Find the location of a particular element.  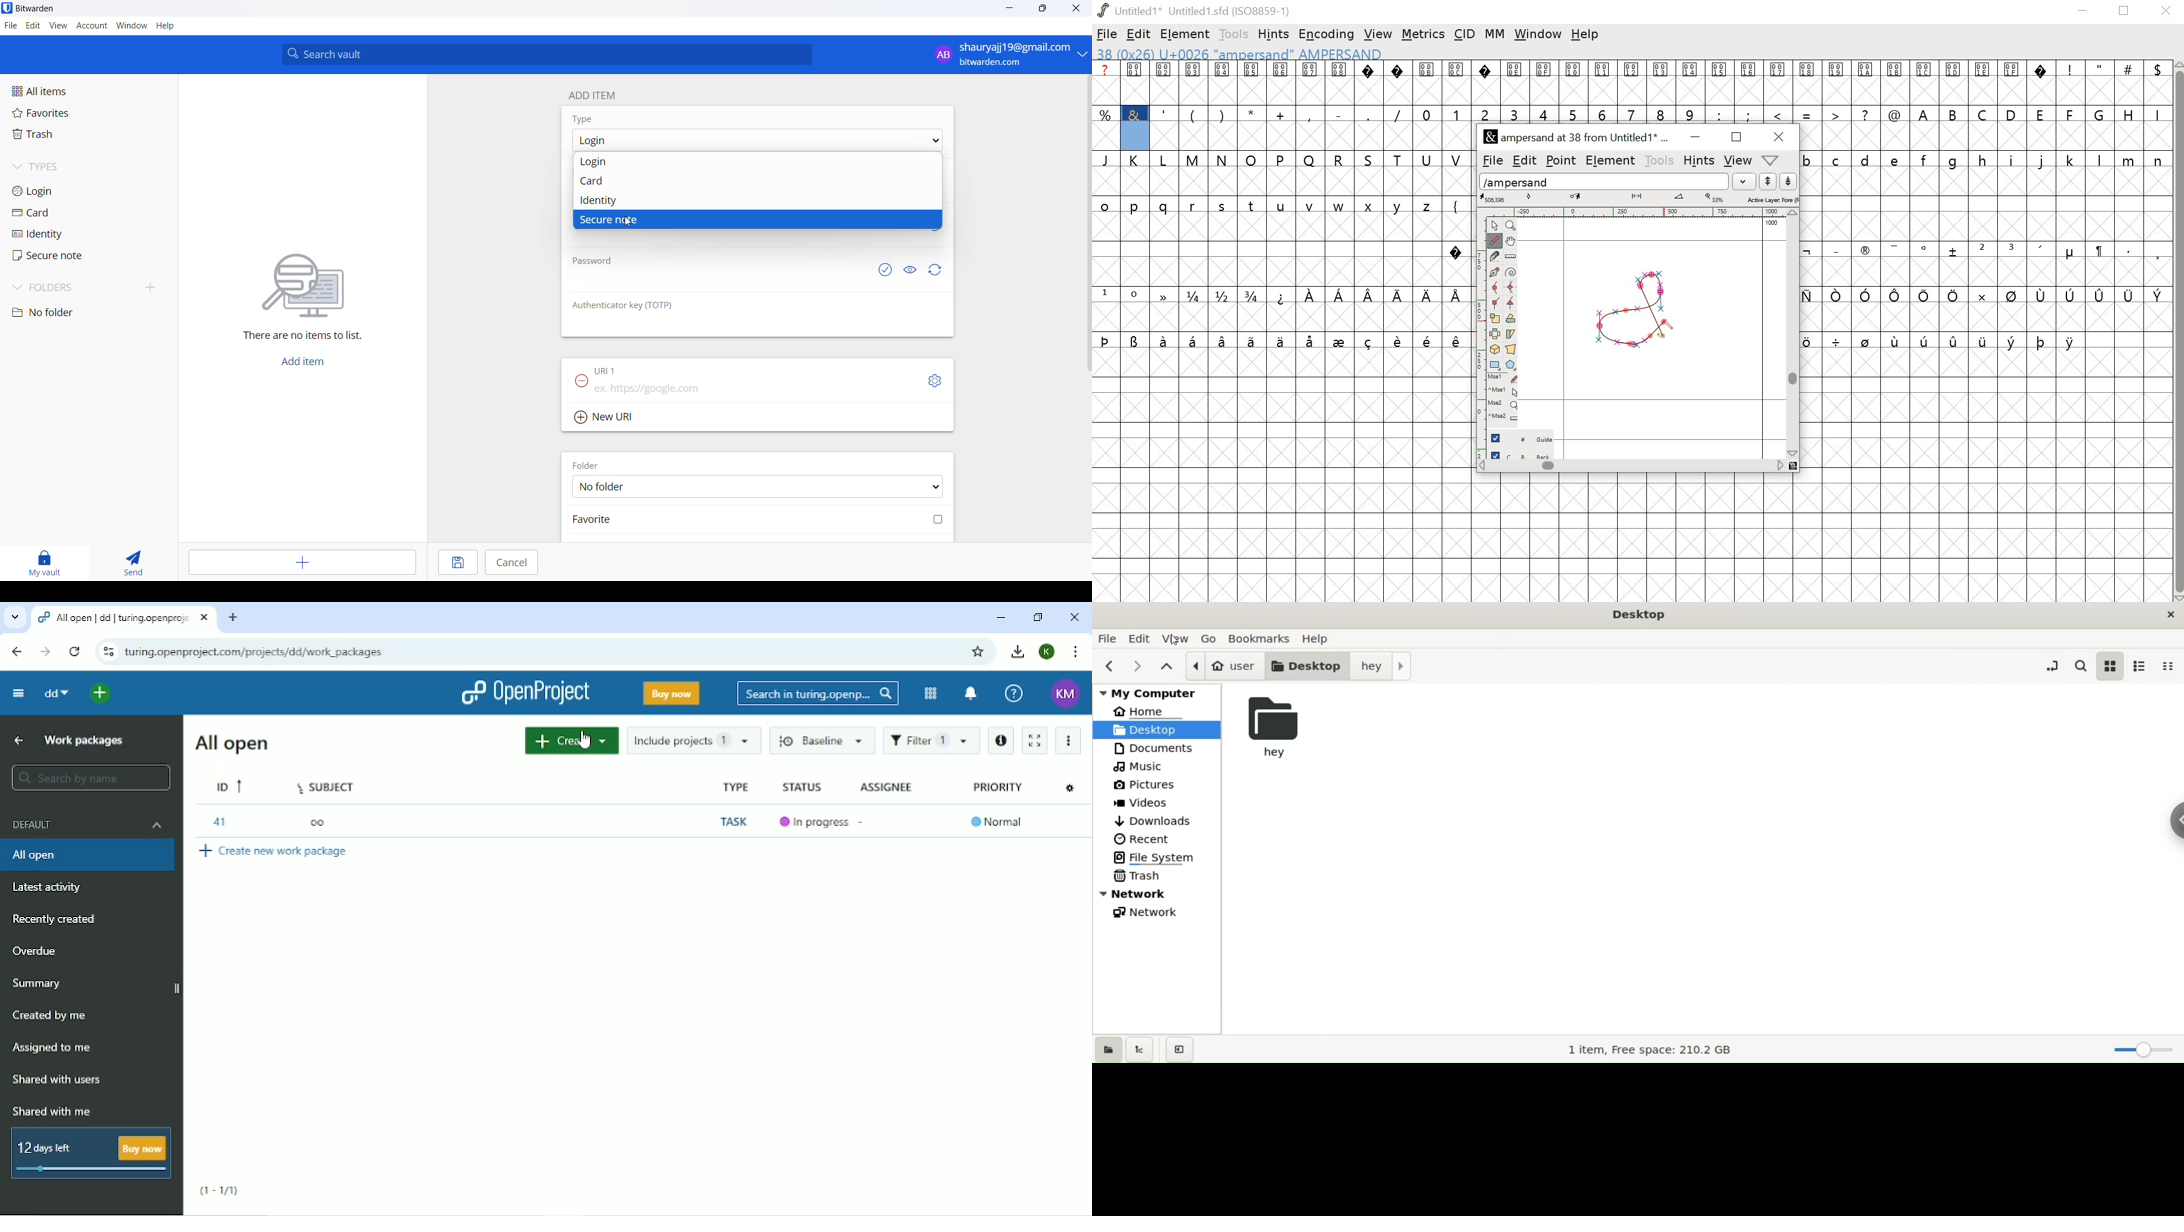

polygon and stars is located at coordinates (1512, 365).